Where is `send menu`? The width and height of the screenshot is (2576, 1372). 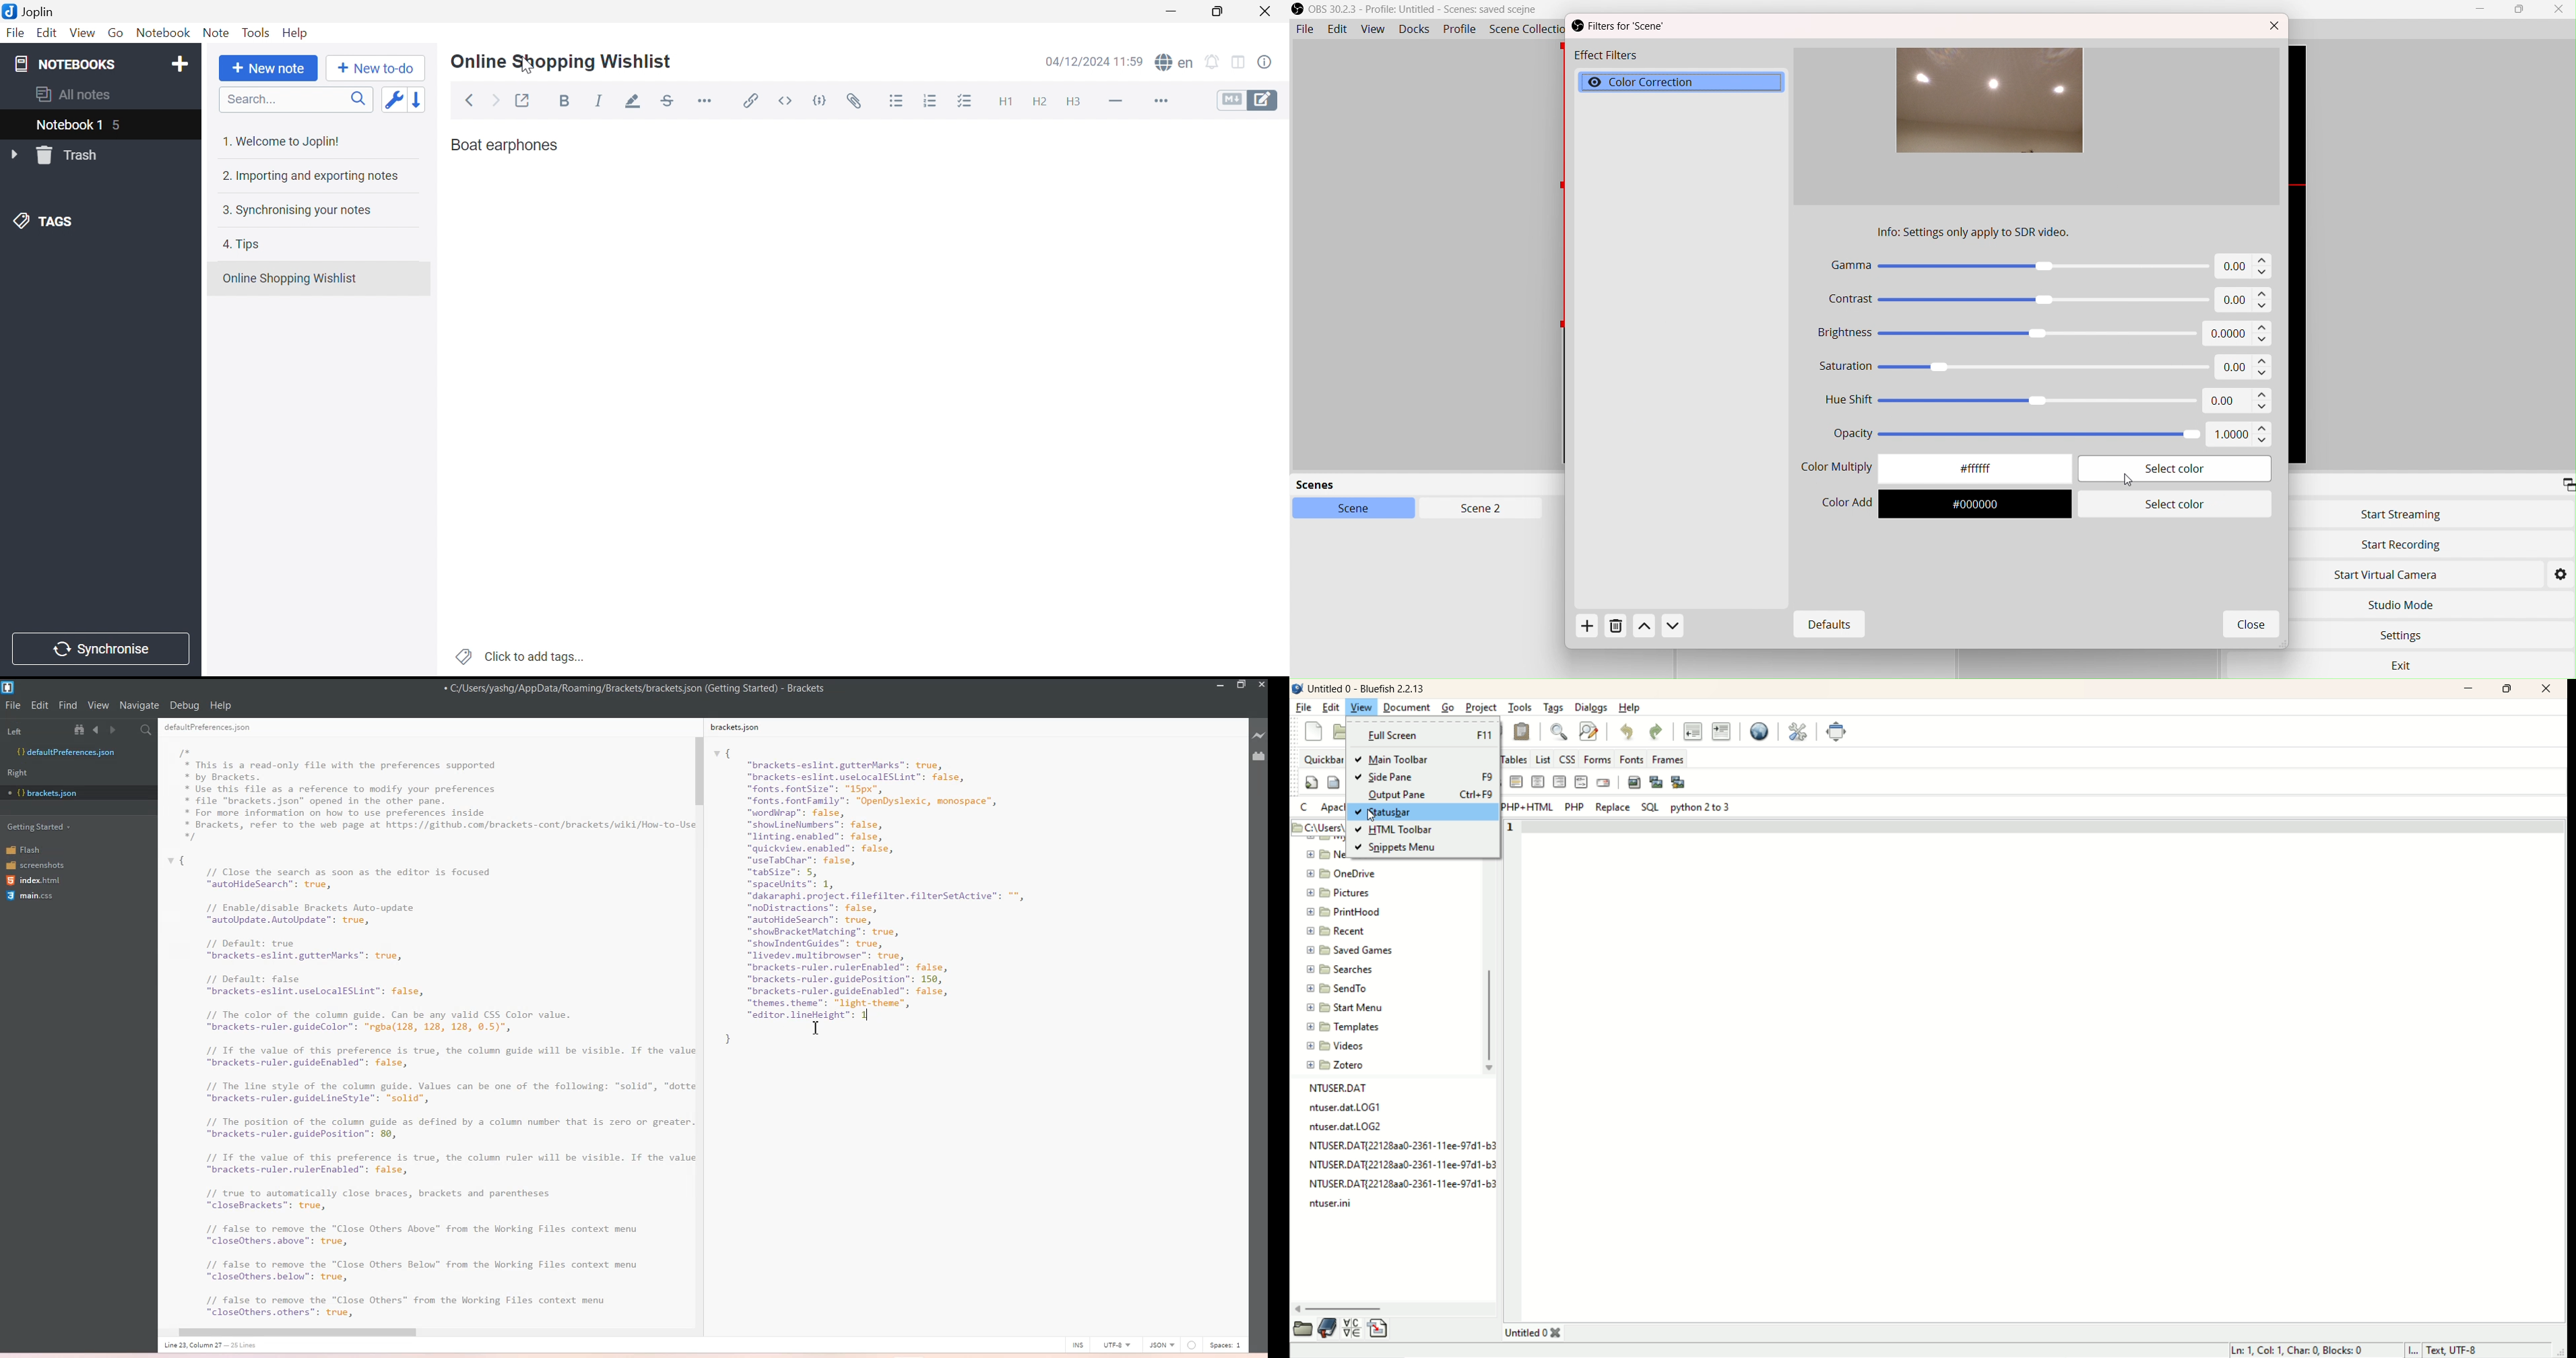 send menu is located at coordinates (1341, 990).